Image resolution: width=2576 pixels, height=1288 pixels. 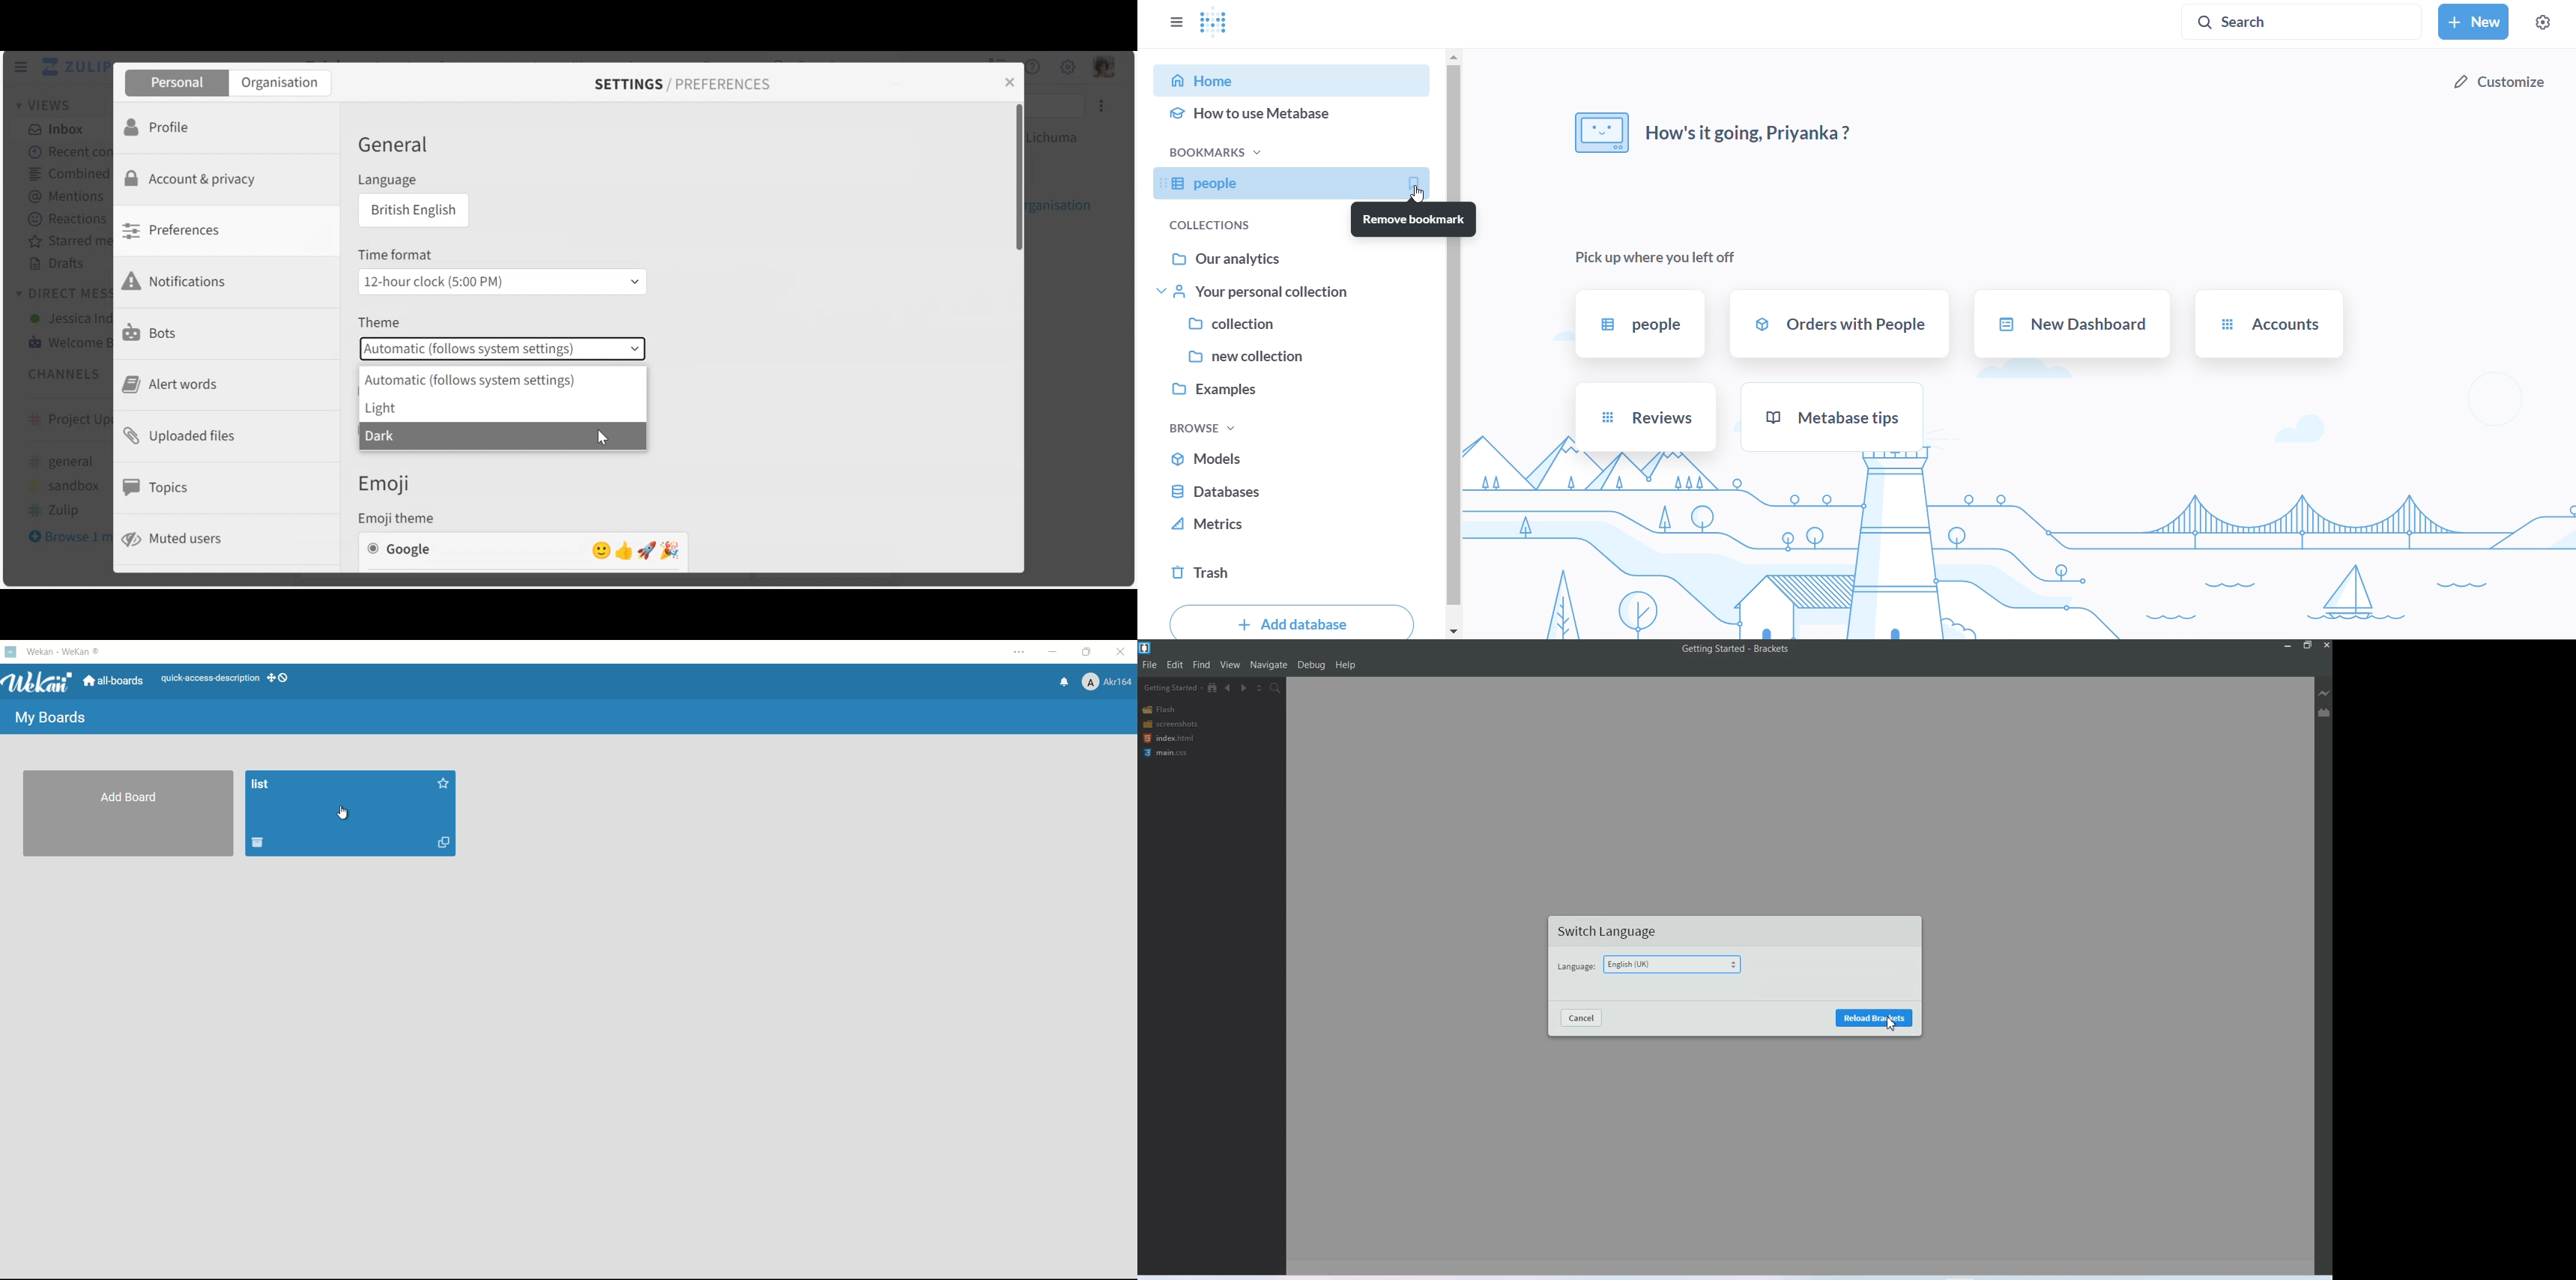 I want to click on Find, so click(x=1202, y=665).